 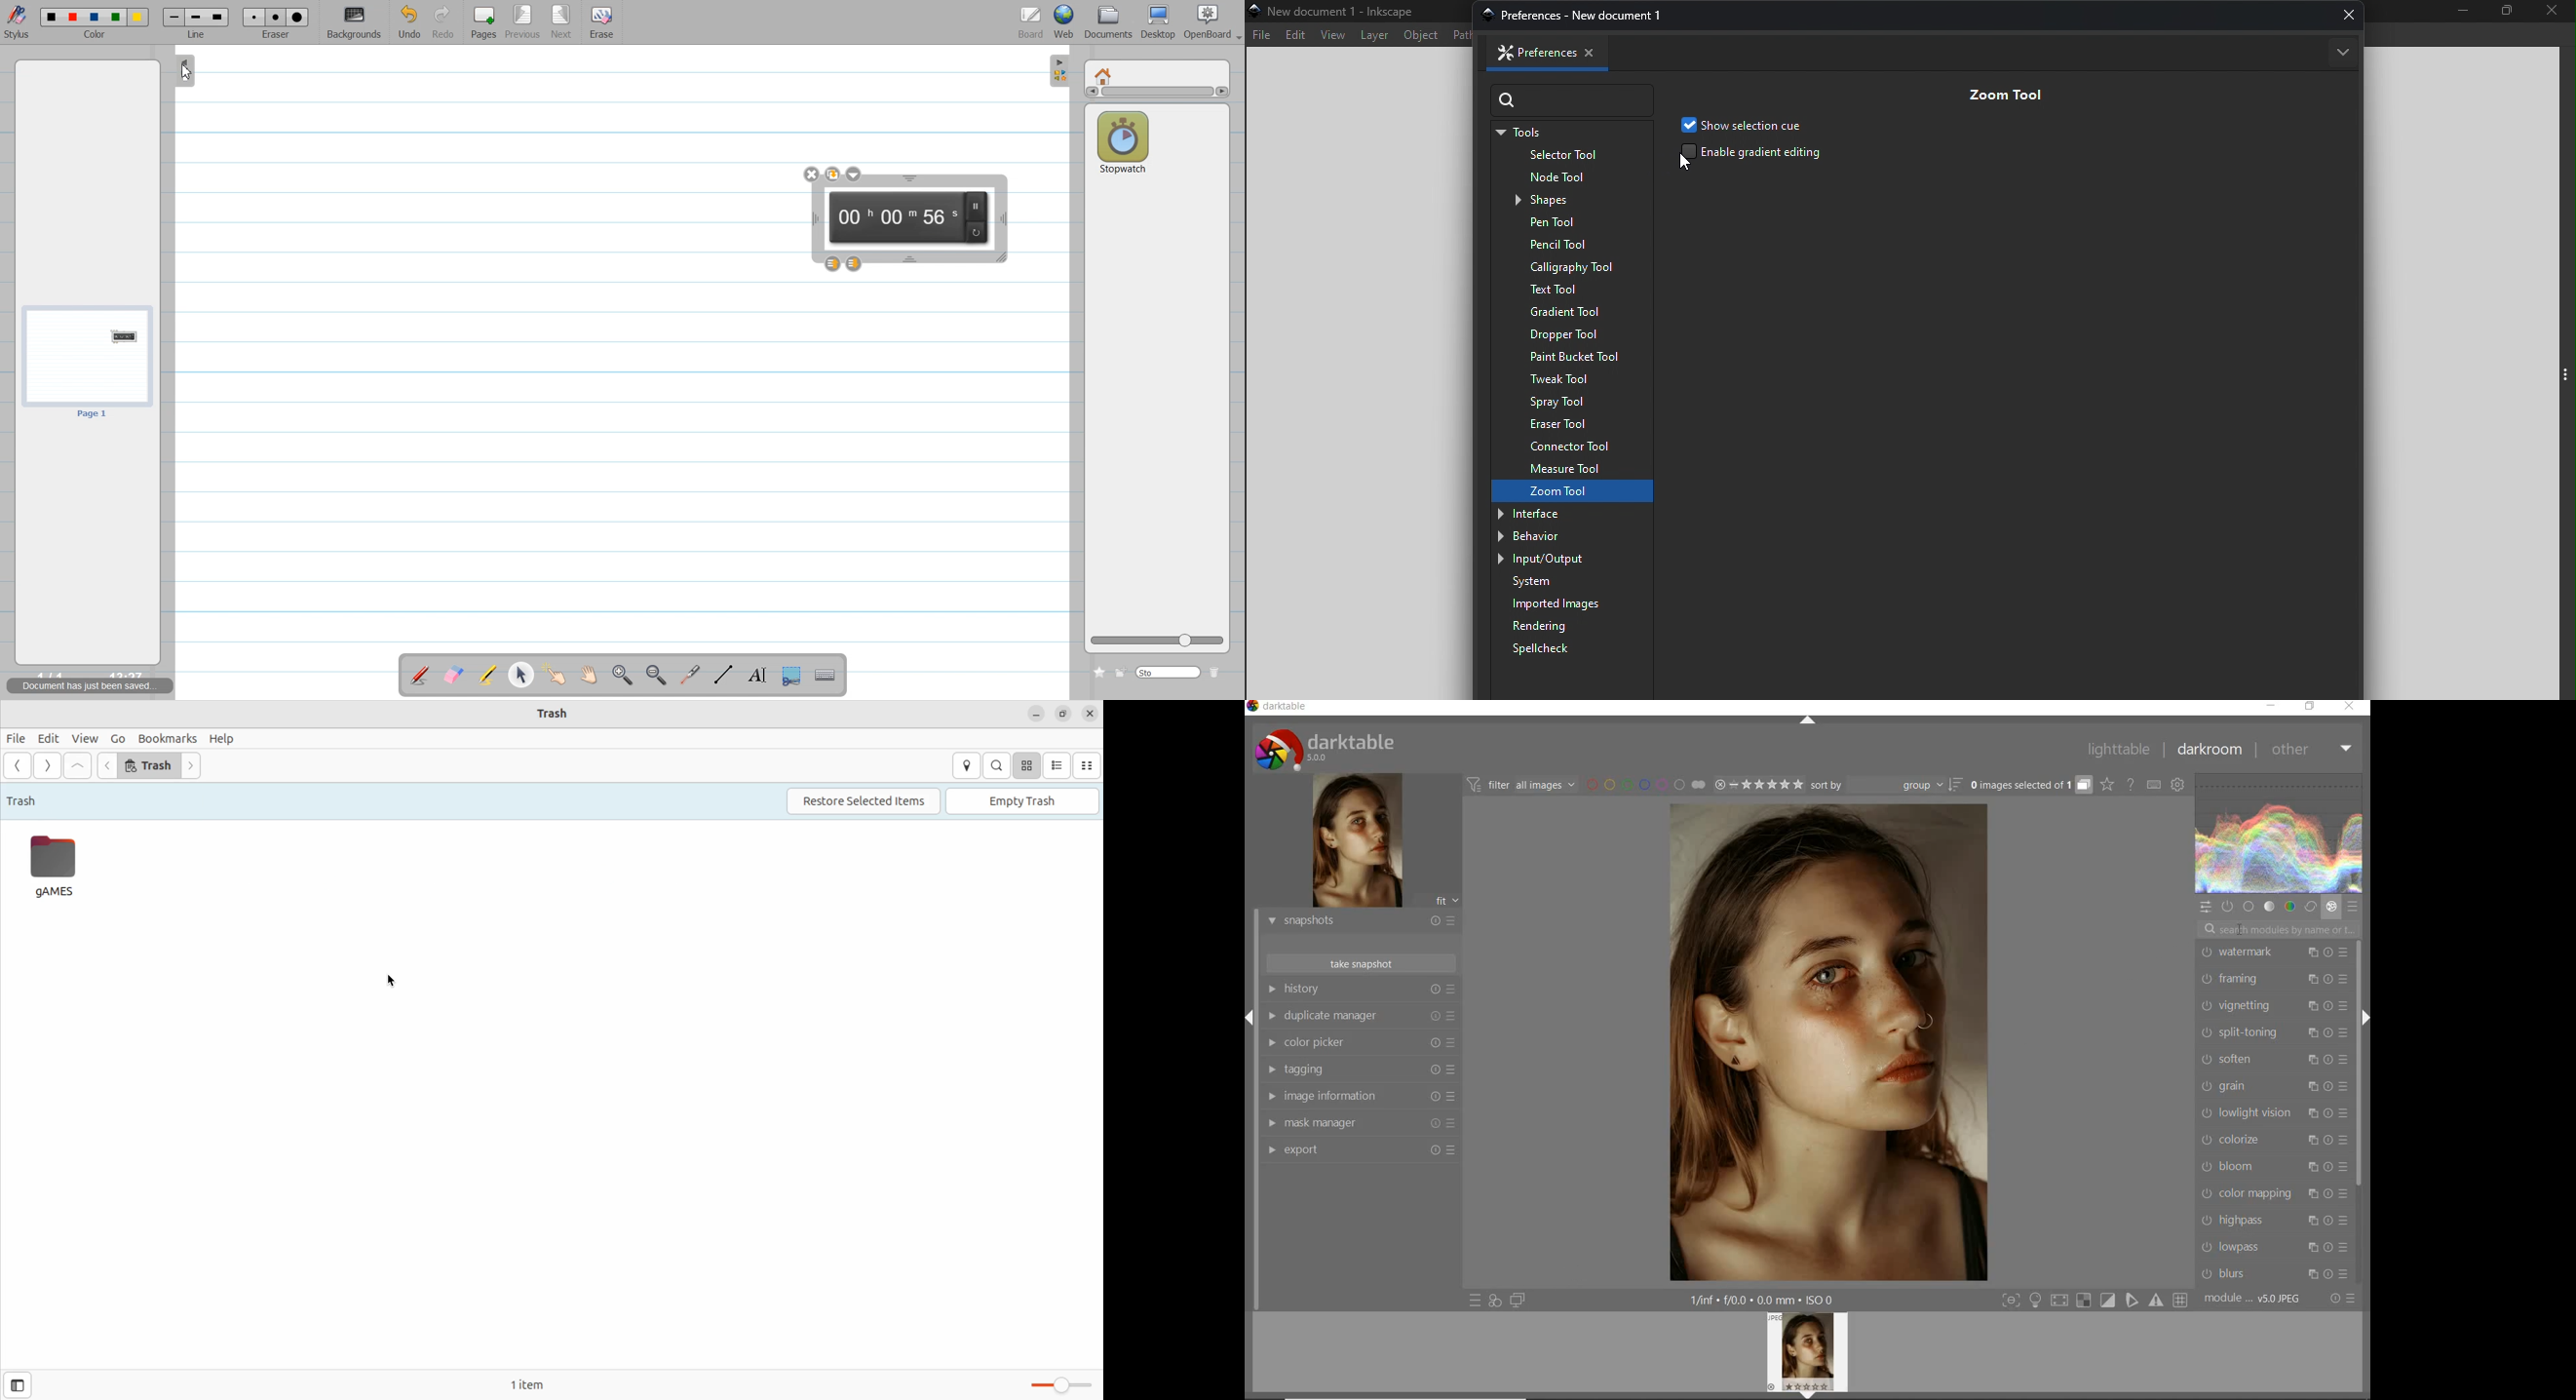 What do you see at coordinates (2095, 1300) in the screenshot?
I see `toggle modes` at bounding box center [2095, 1300].